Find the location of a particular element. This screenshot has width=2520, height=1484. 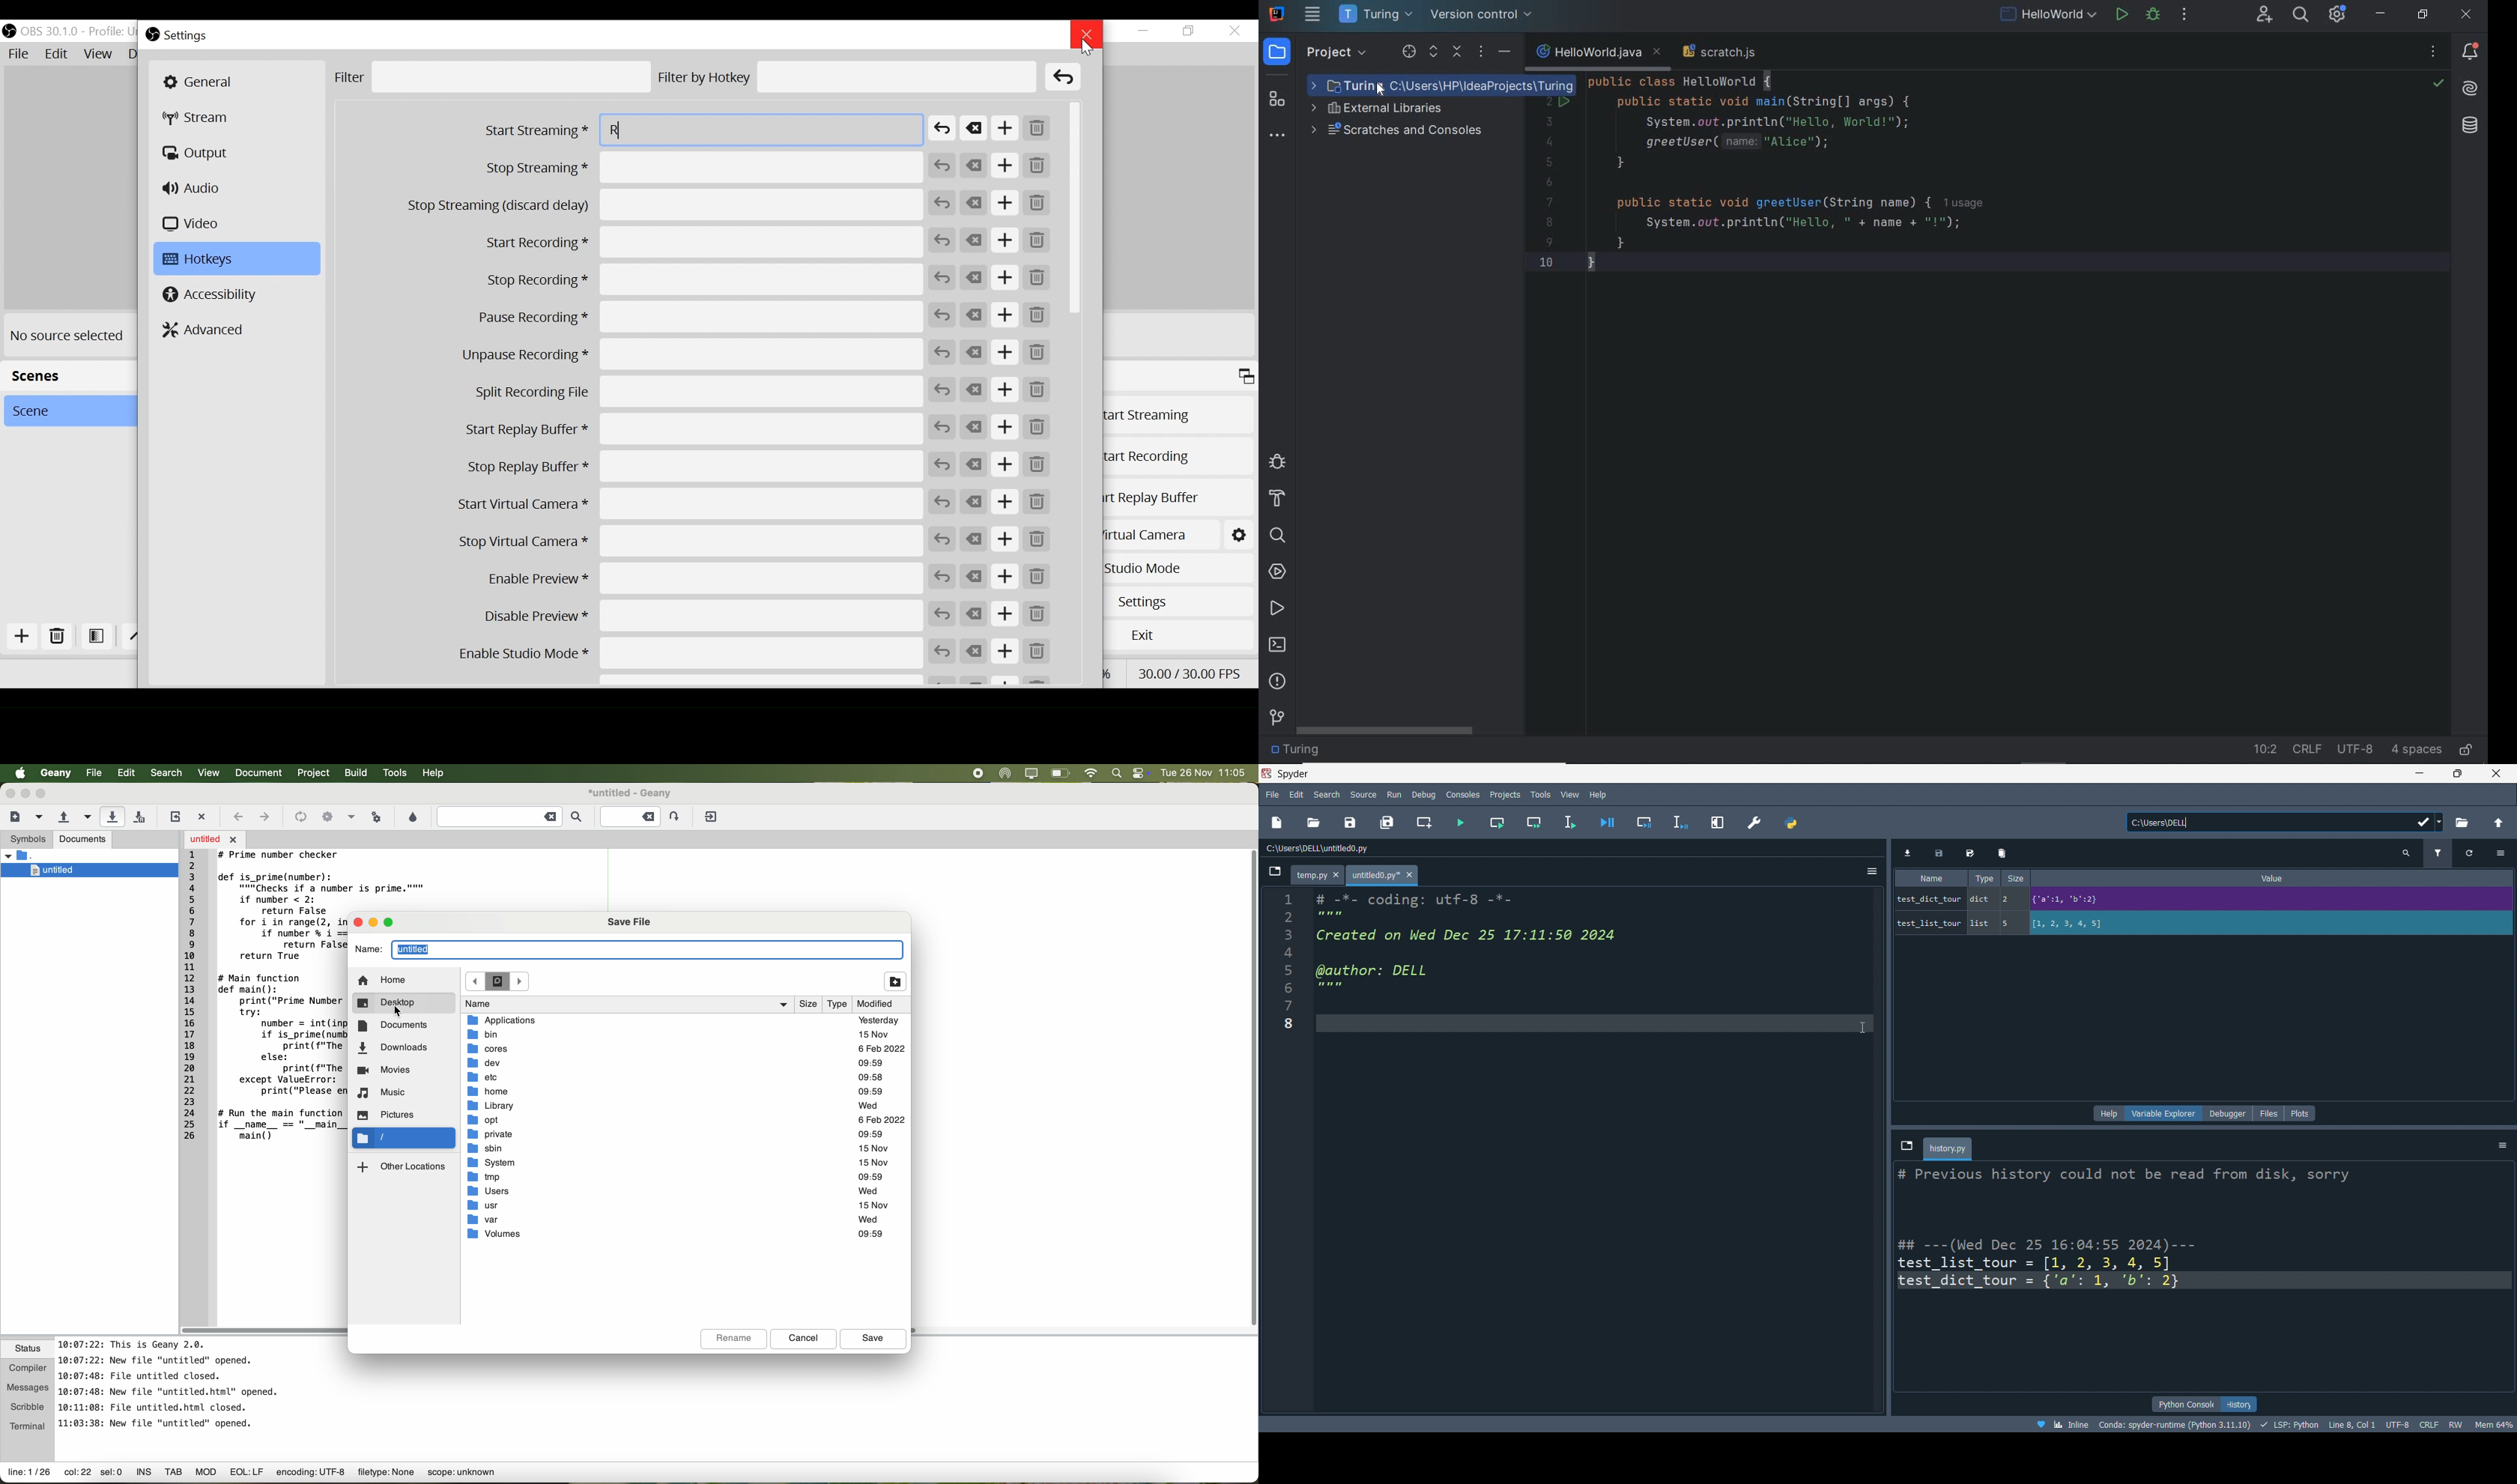

OBS Studio Desktop icon is located at coordinates (153, 34).